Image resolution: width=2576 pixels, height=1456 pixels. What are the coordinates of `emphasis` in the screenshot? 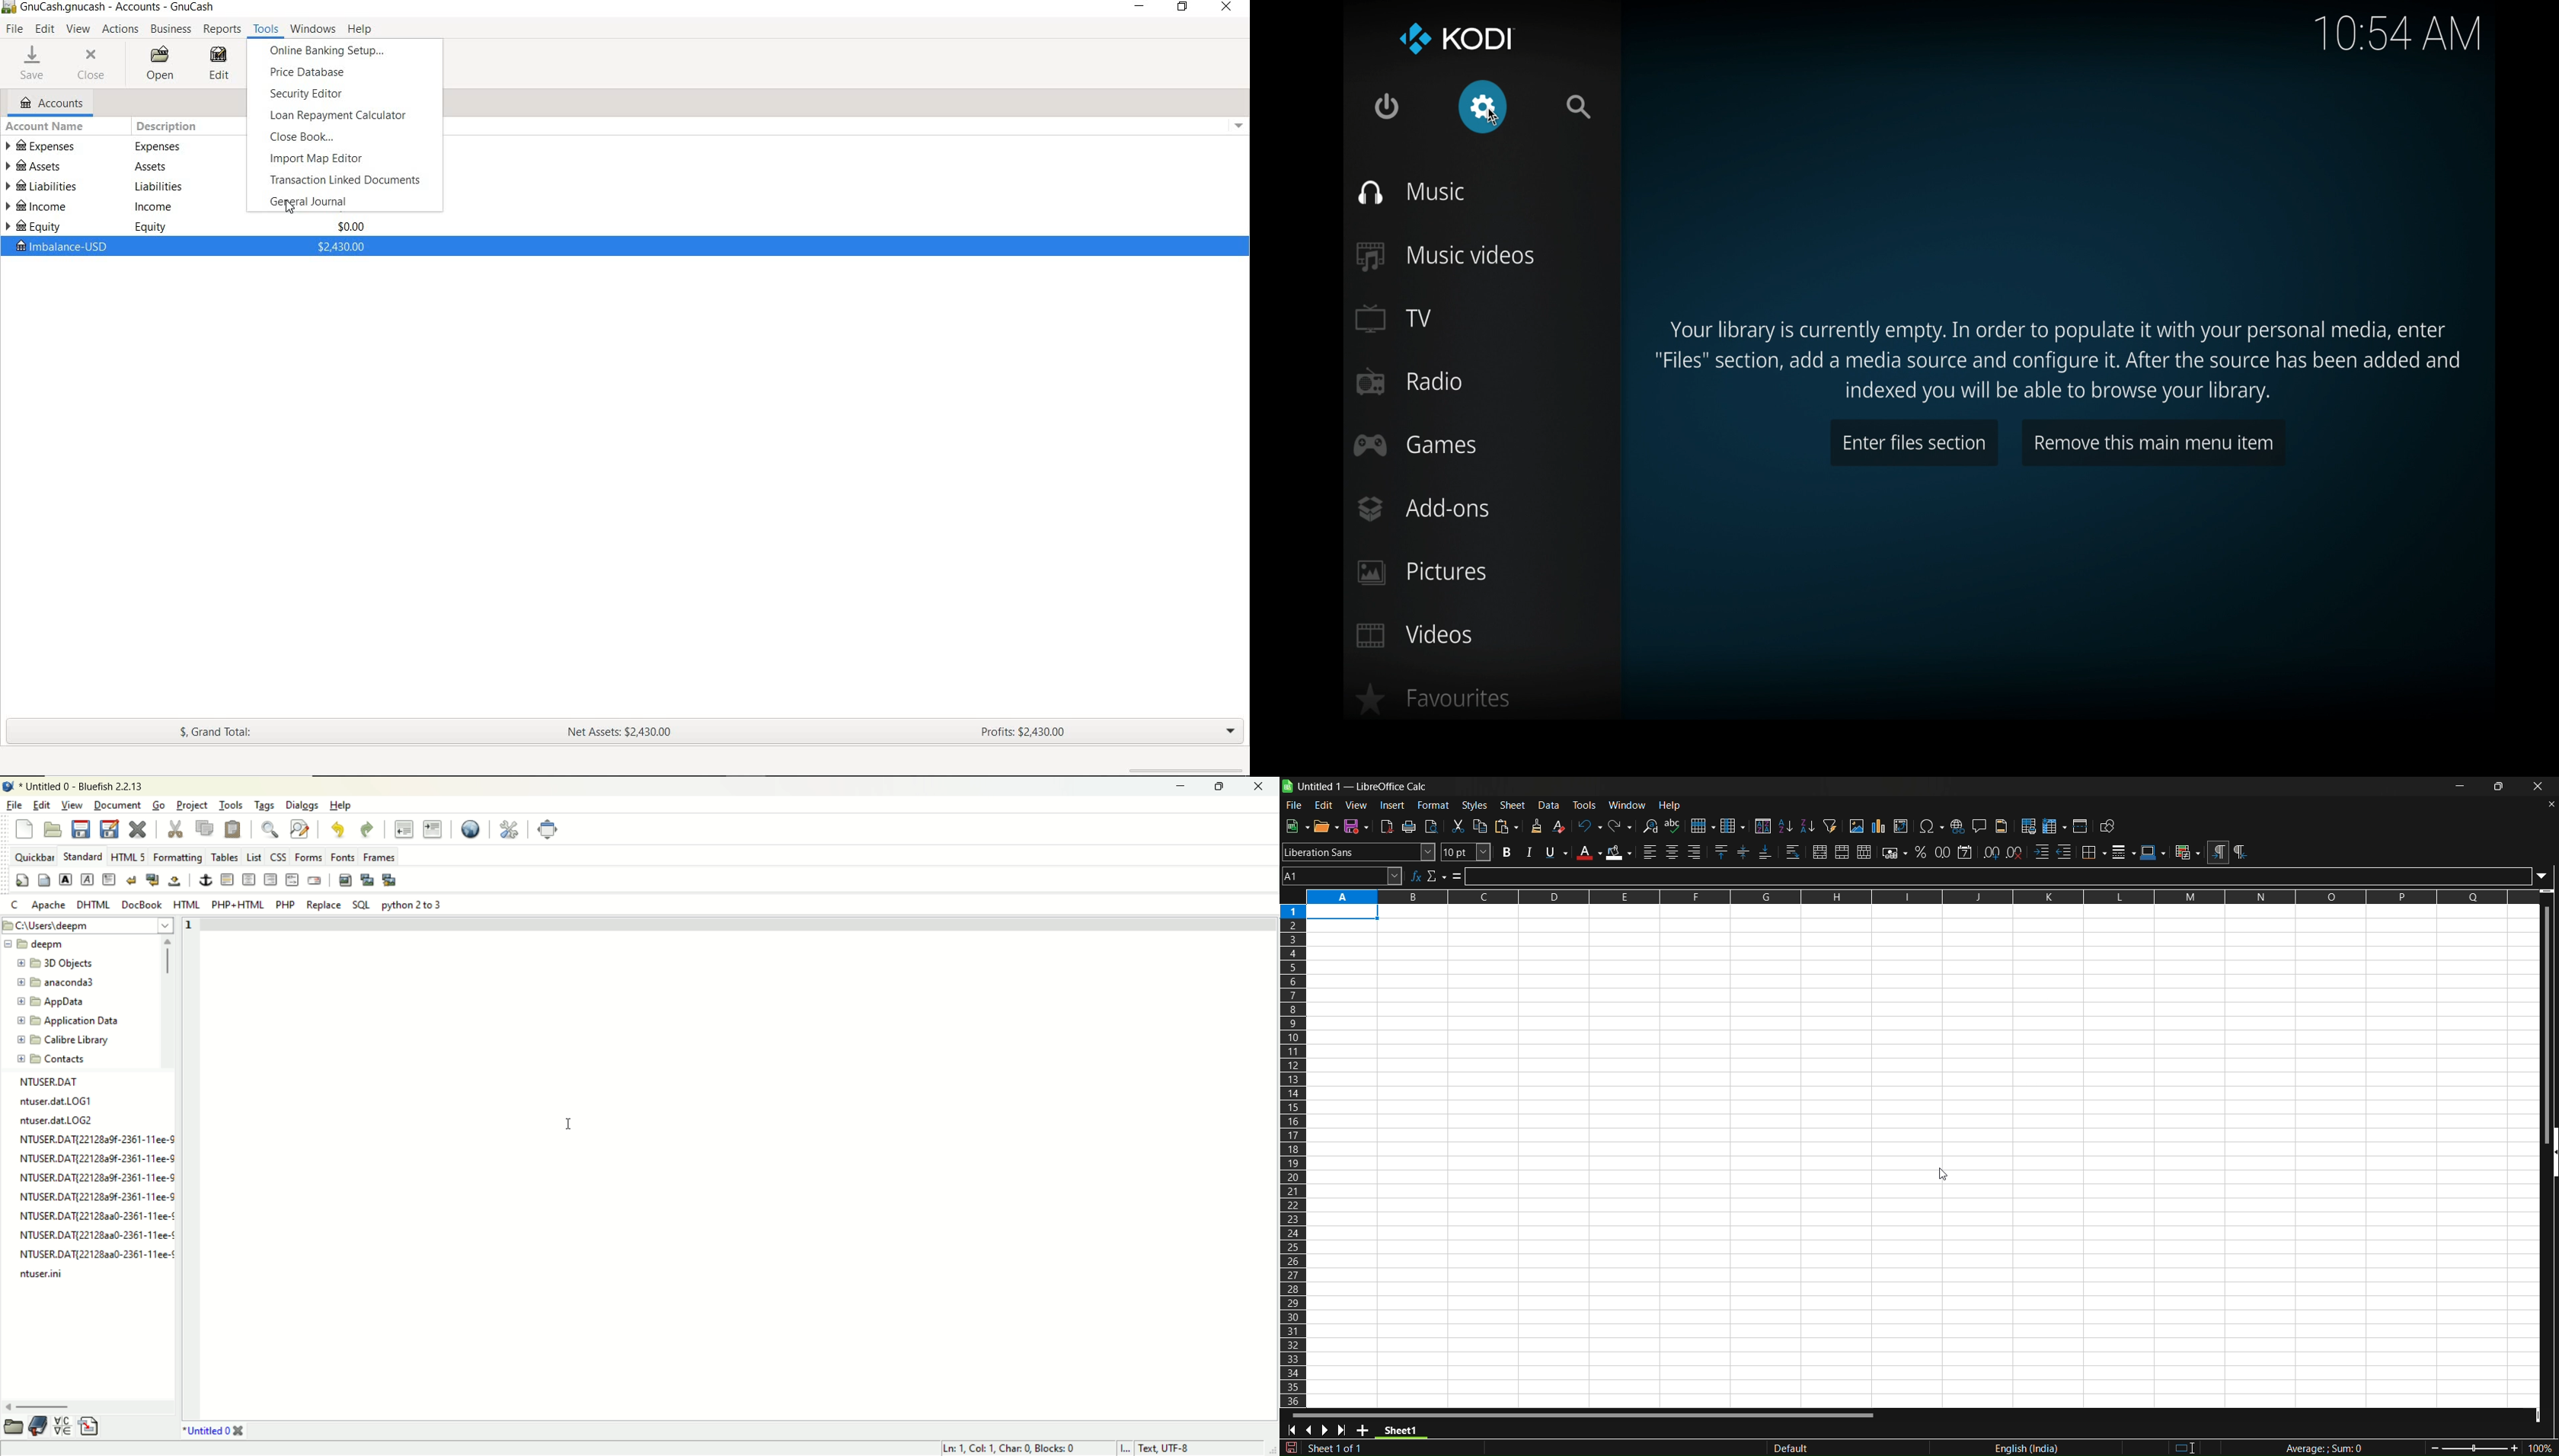 It's located at (88, 880).